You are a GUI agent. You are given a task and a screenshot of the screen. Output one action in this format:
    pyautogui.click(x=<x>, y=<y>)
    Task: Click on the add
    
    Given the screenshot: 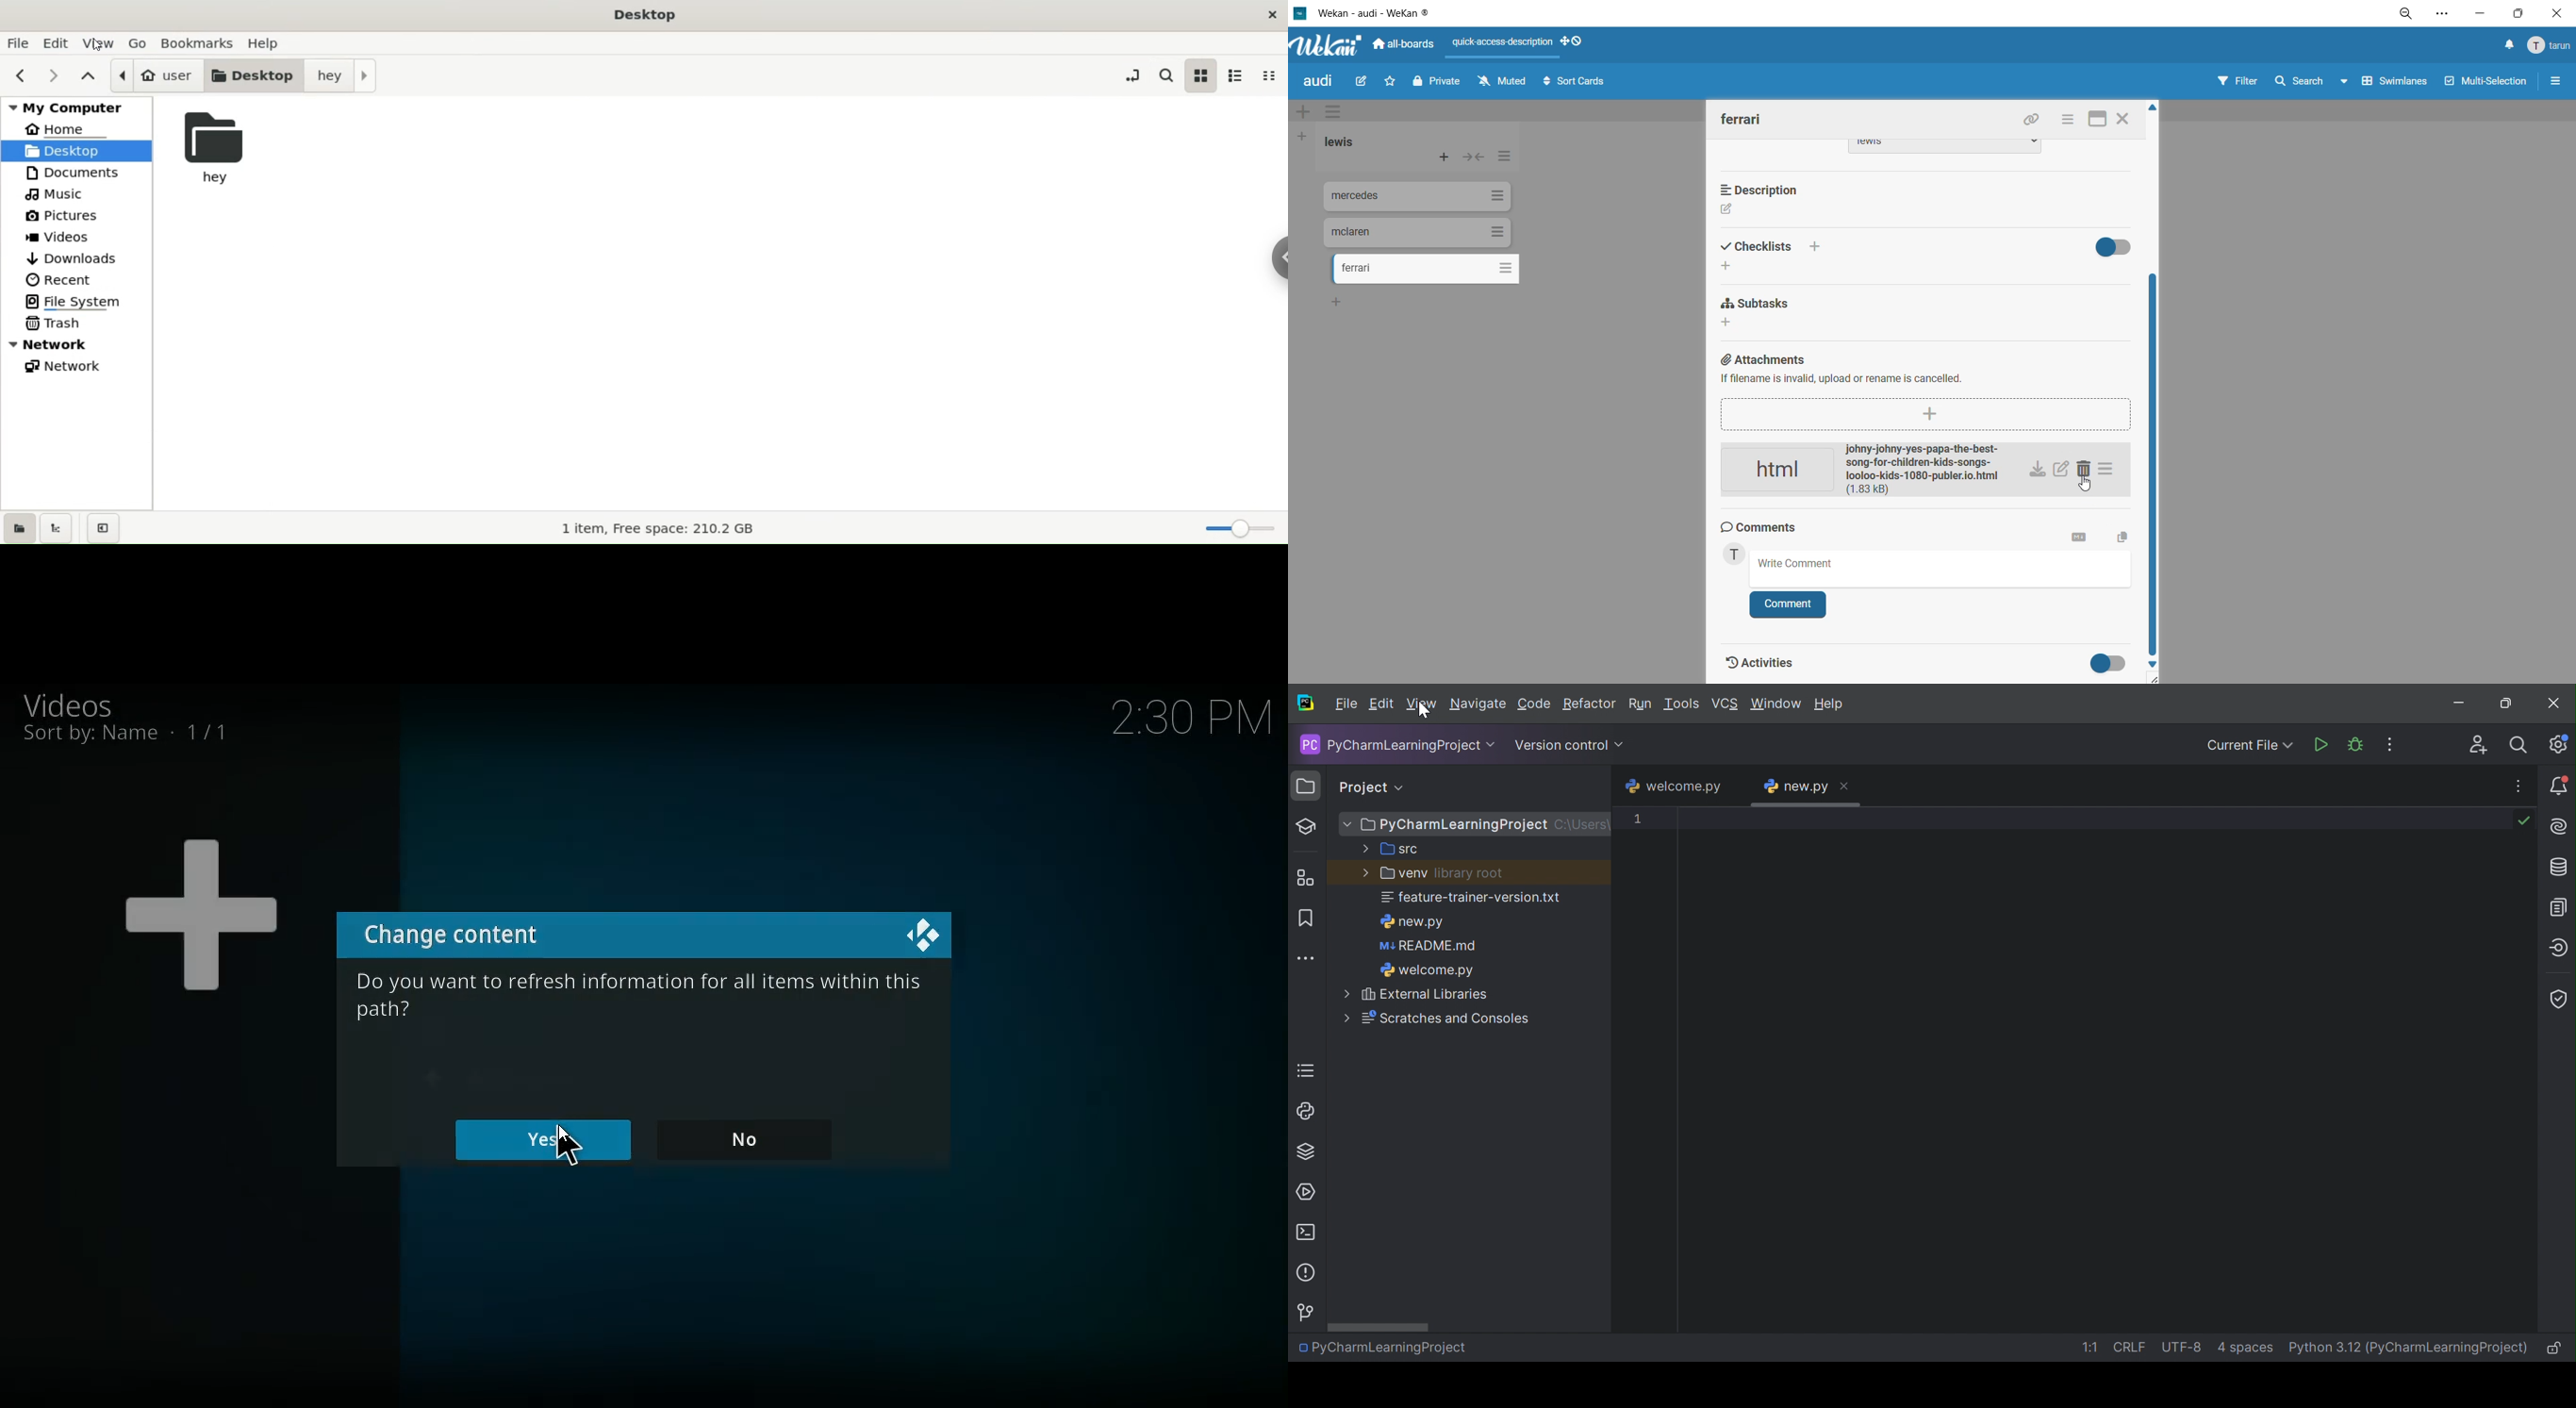 What is the action you would take?
    pyautogui.click(x=1731, y=266)
    